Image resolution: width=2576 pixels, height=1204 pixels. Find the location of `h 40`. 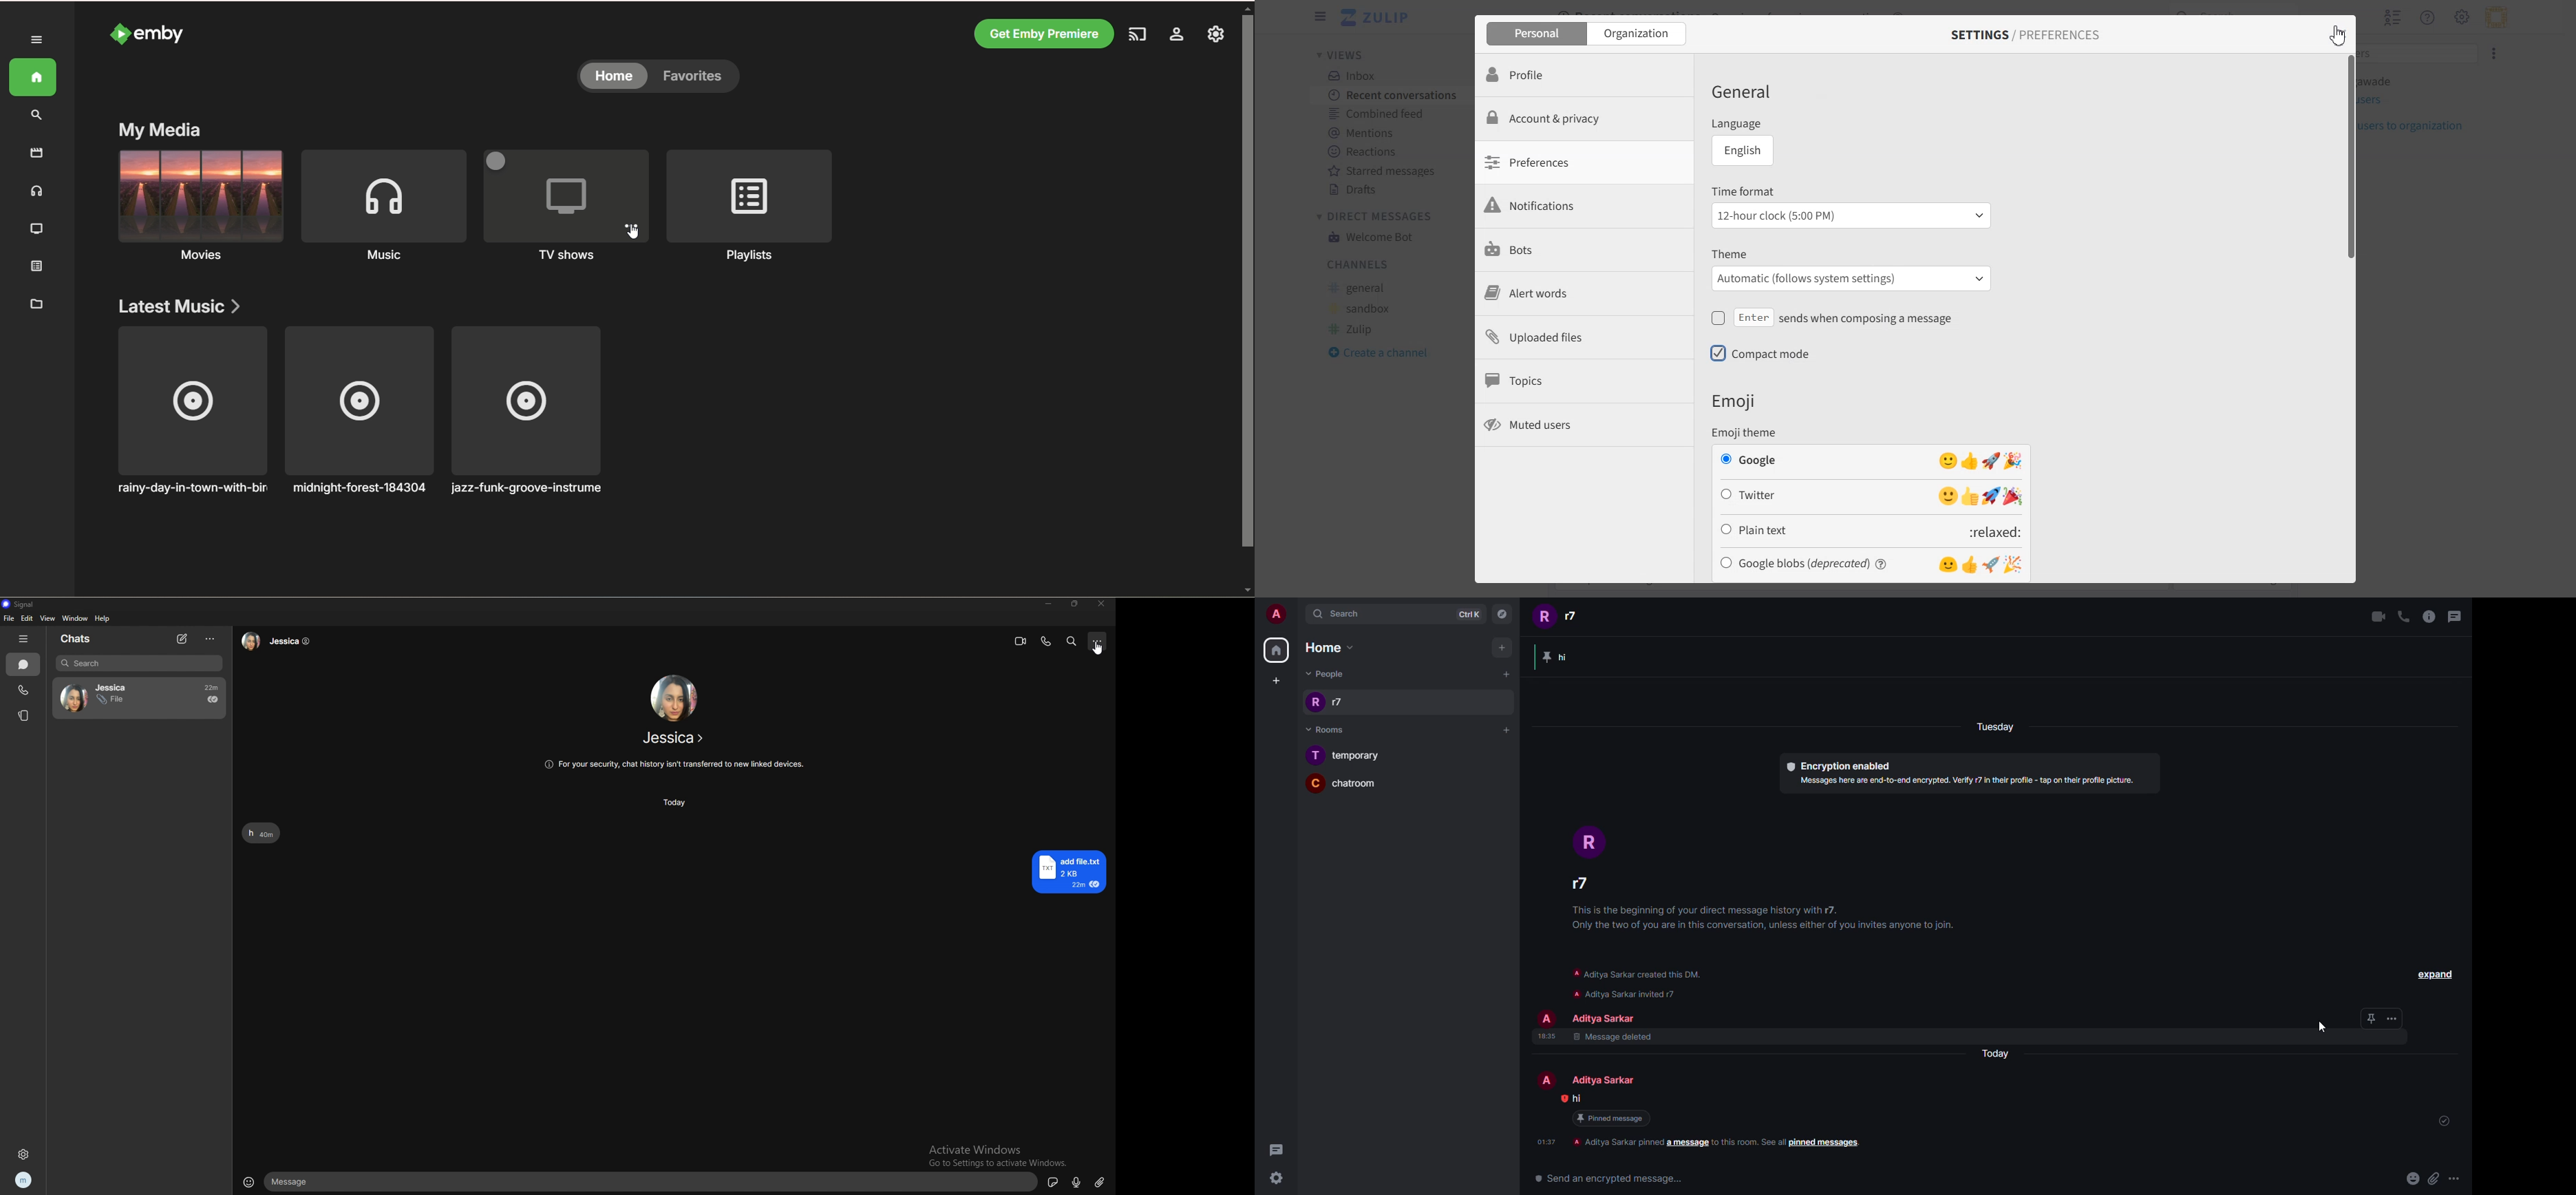

h 40 is located at coordinates (266, 832).